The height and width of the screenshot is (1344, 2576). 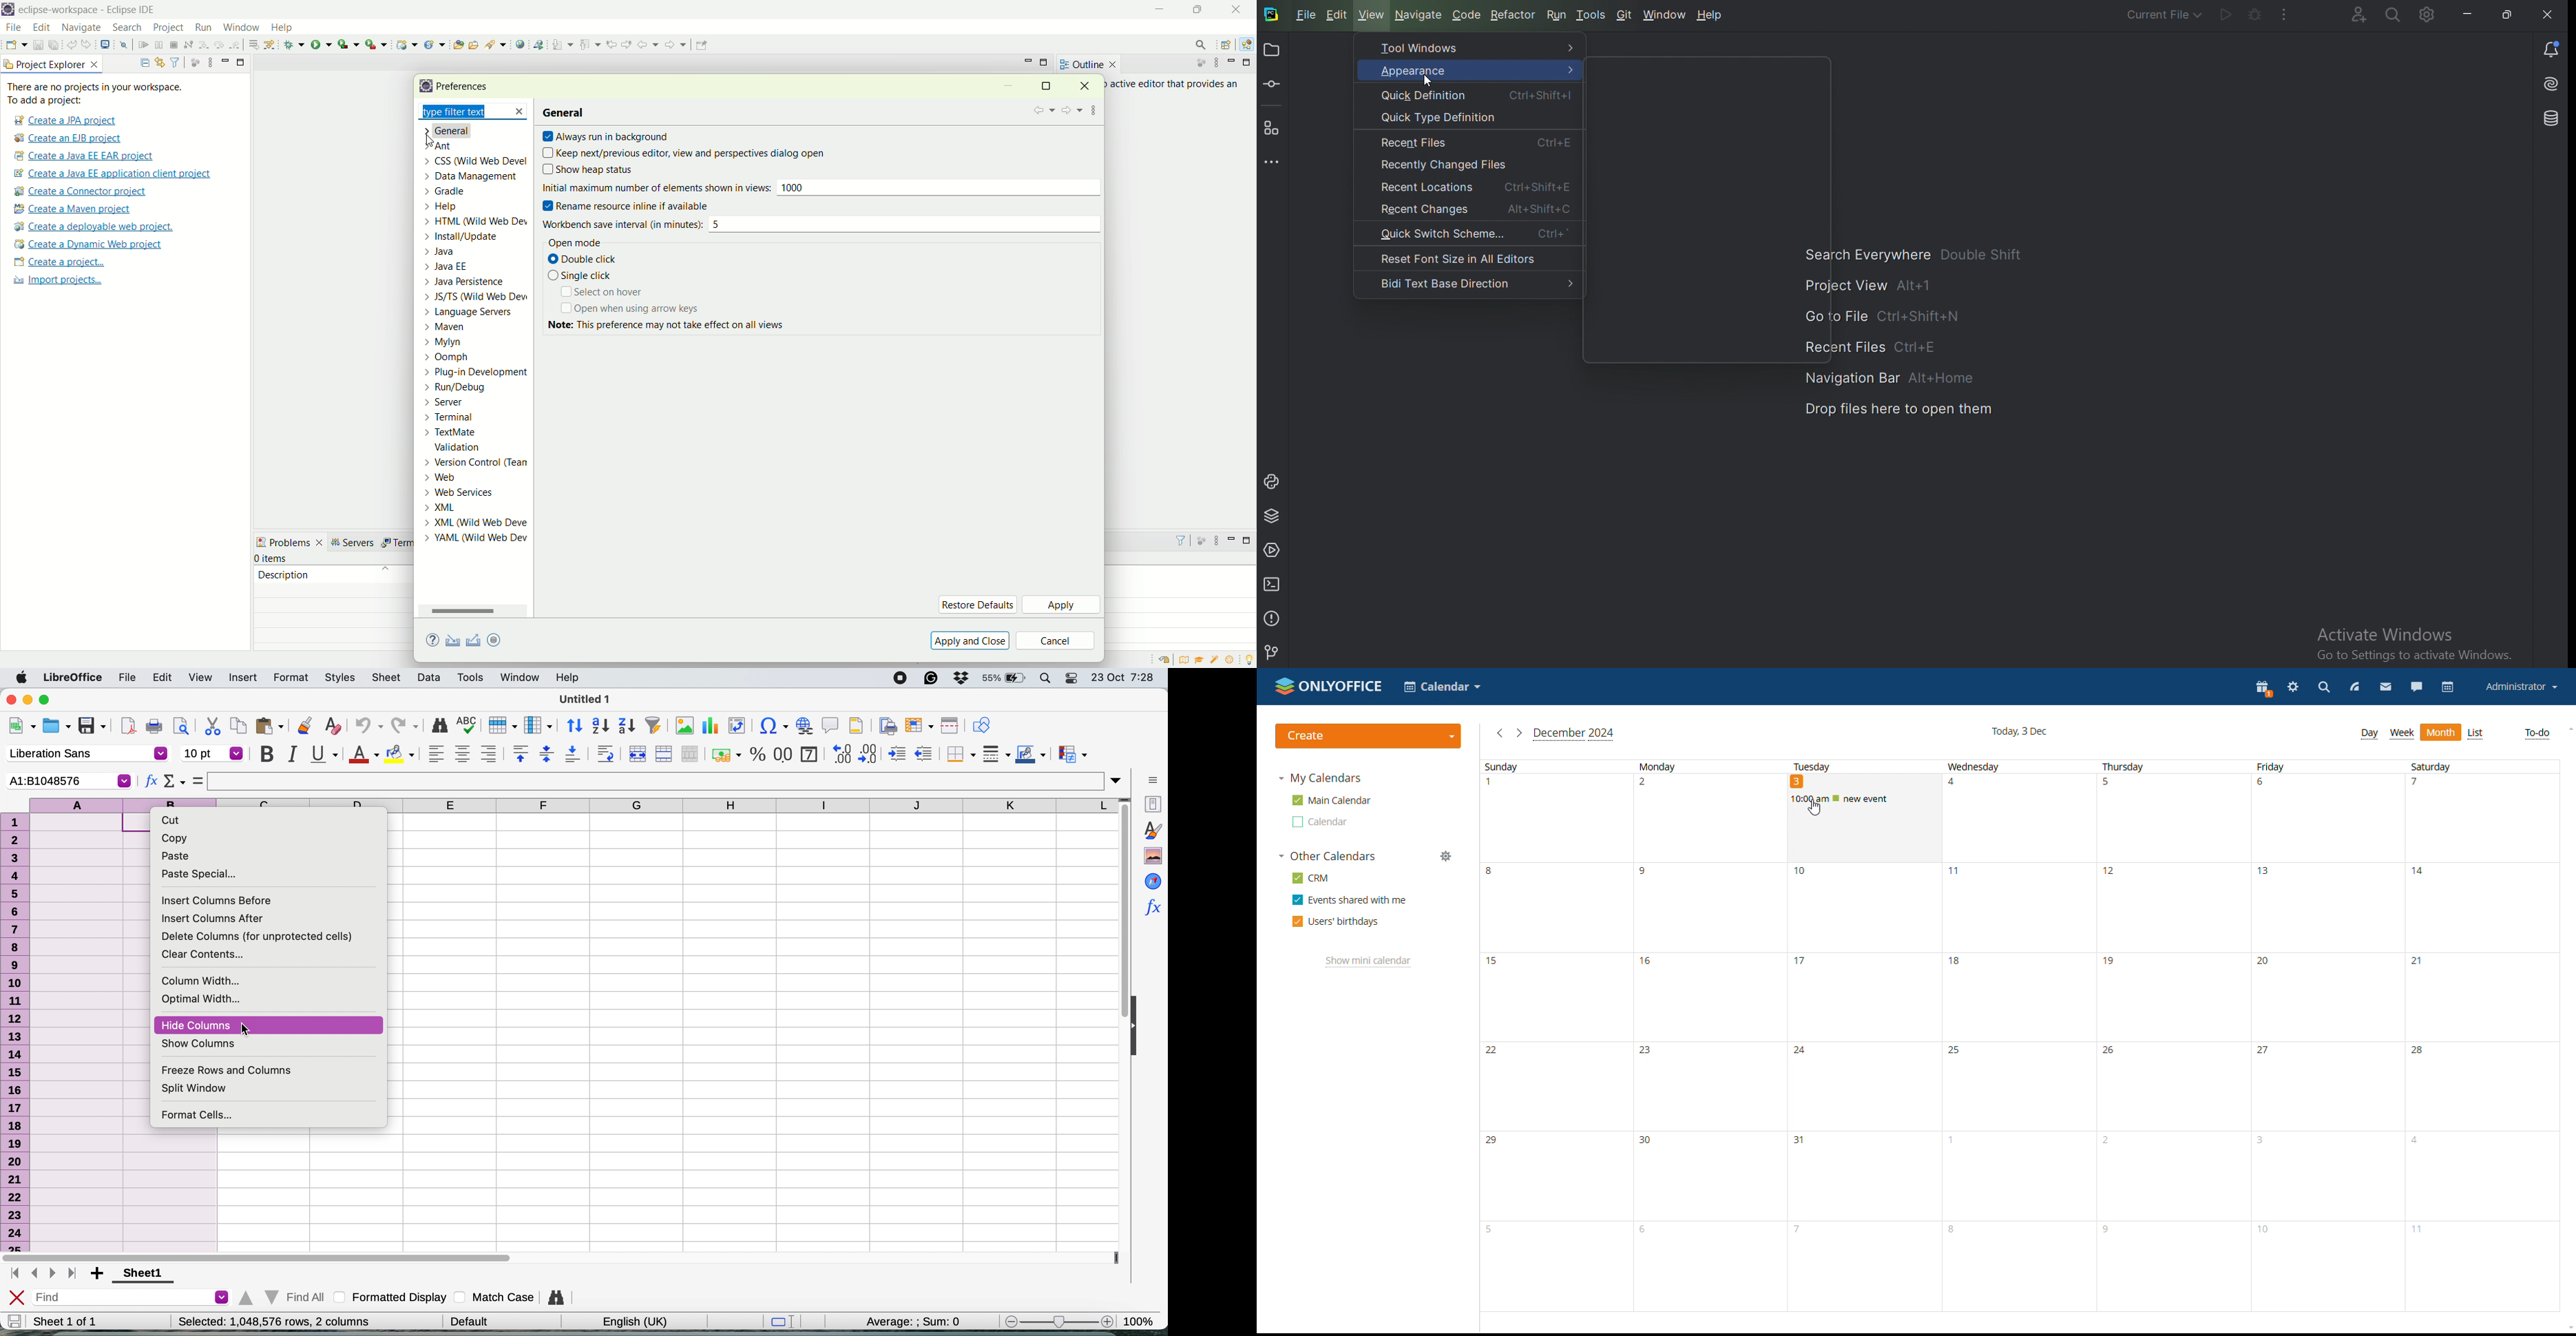 I want to click on users' birthdays, so click(x=1336, y=922).